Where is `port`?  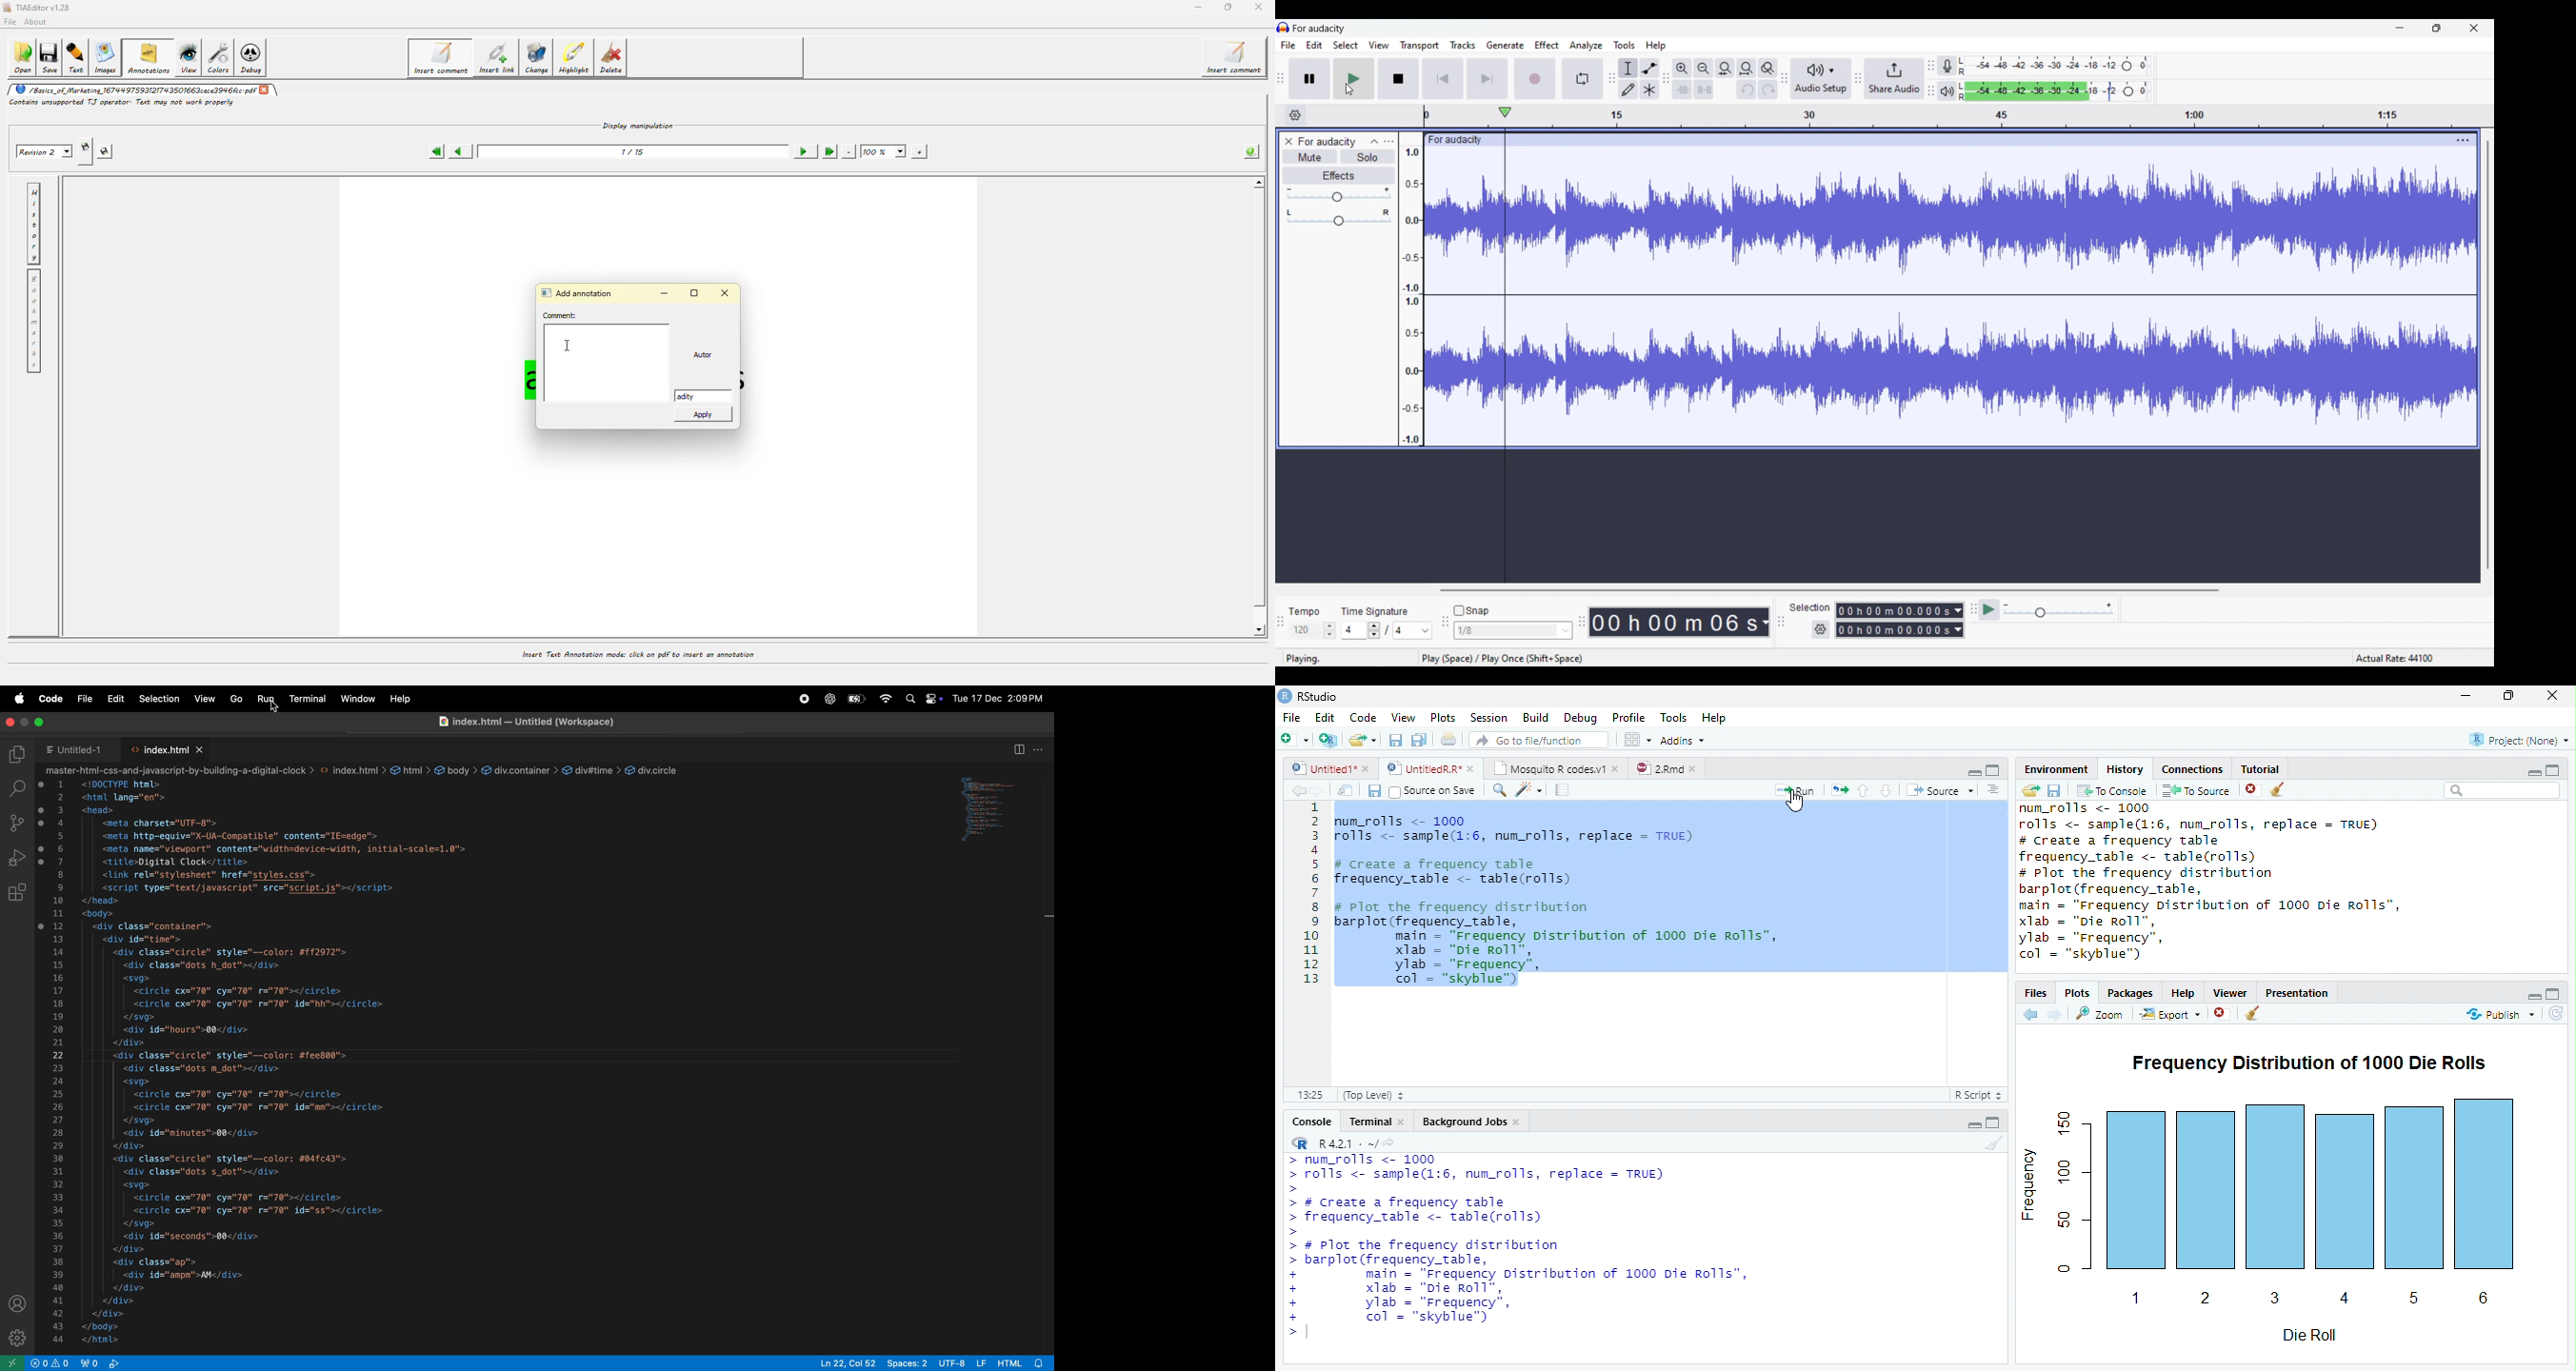 port is located at coordinates (91, 1364).